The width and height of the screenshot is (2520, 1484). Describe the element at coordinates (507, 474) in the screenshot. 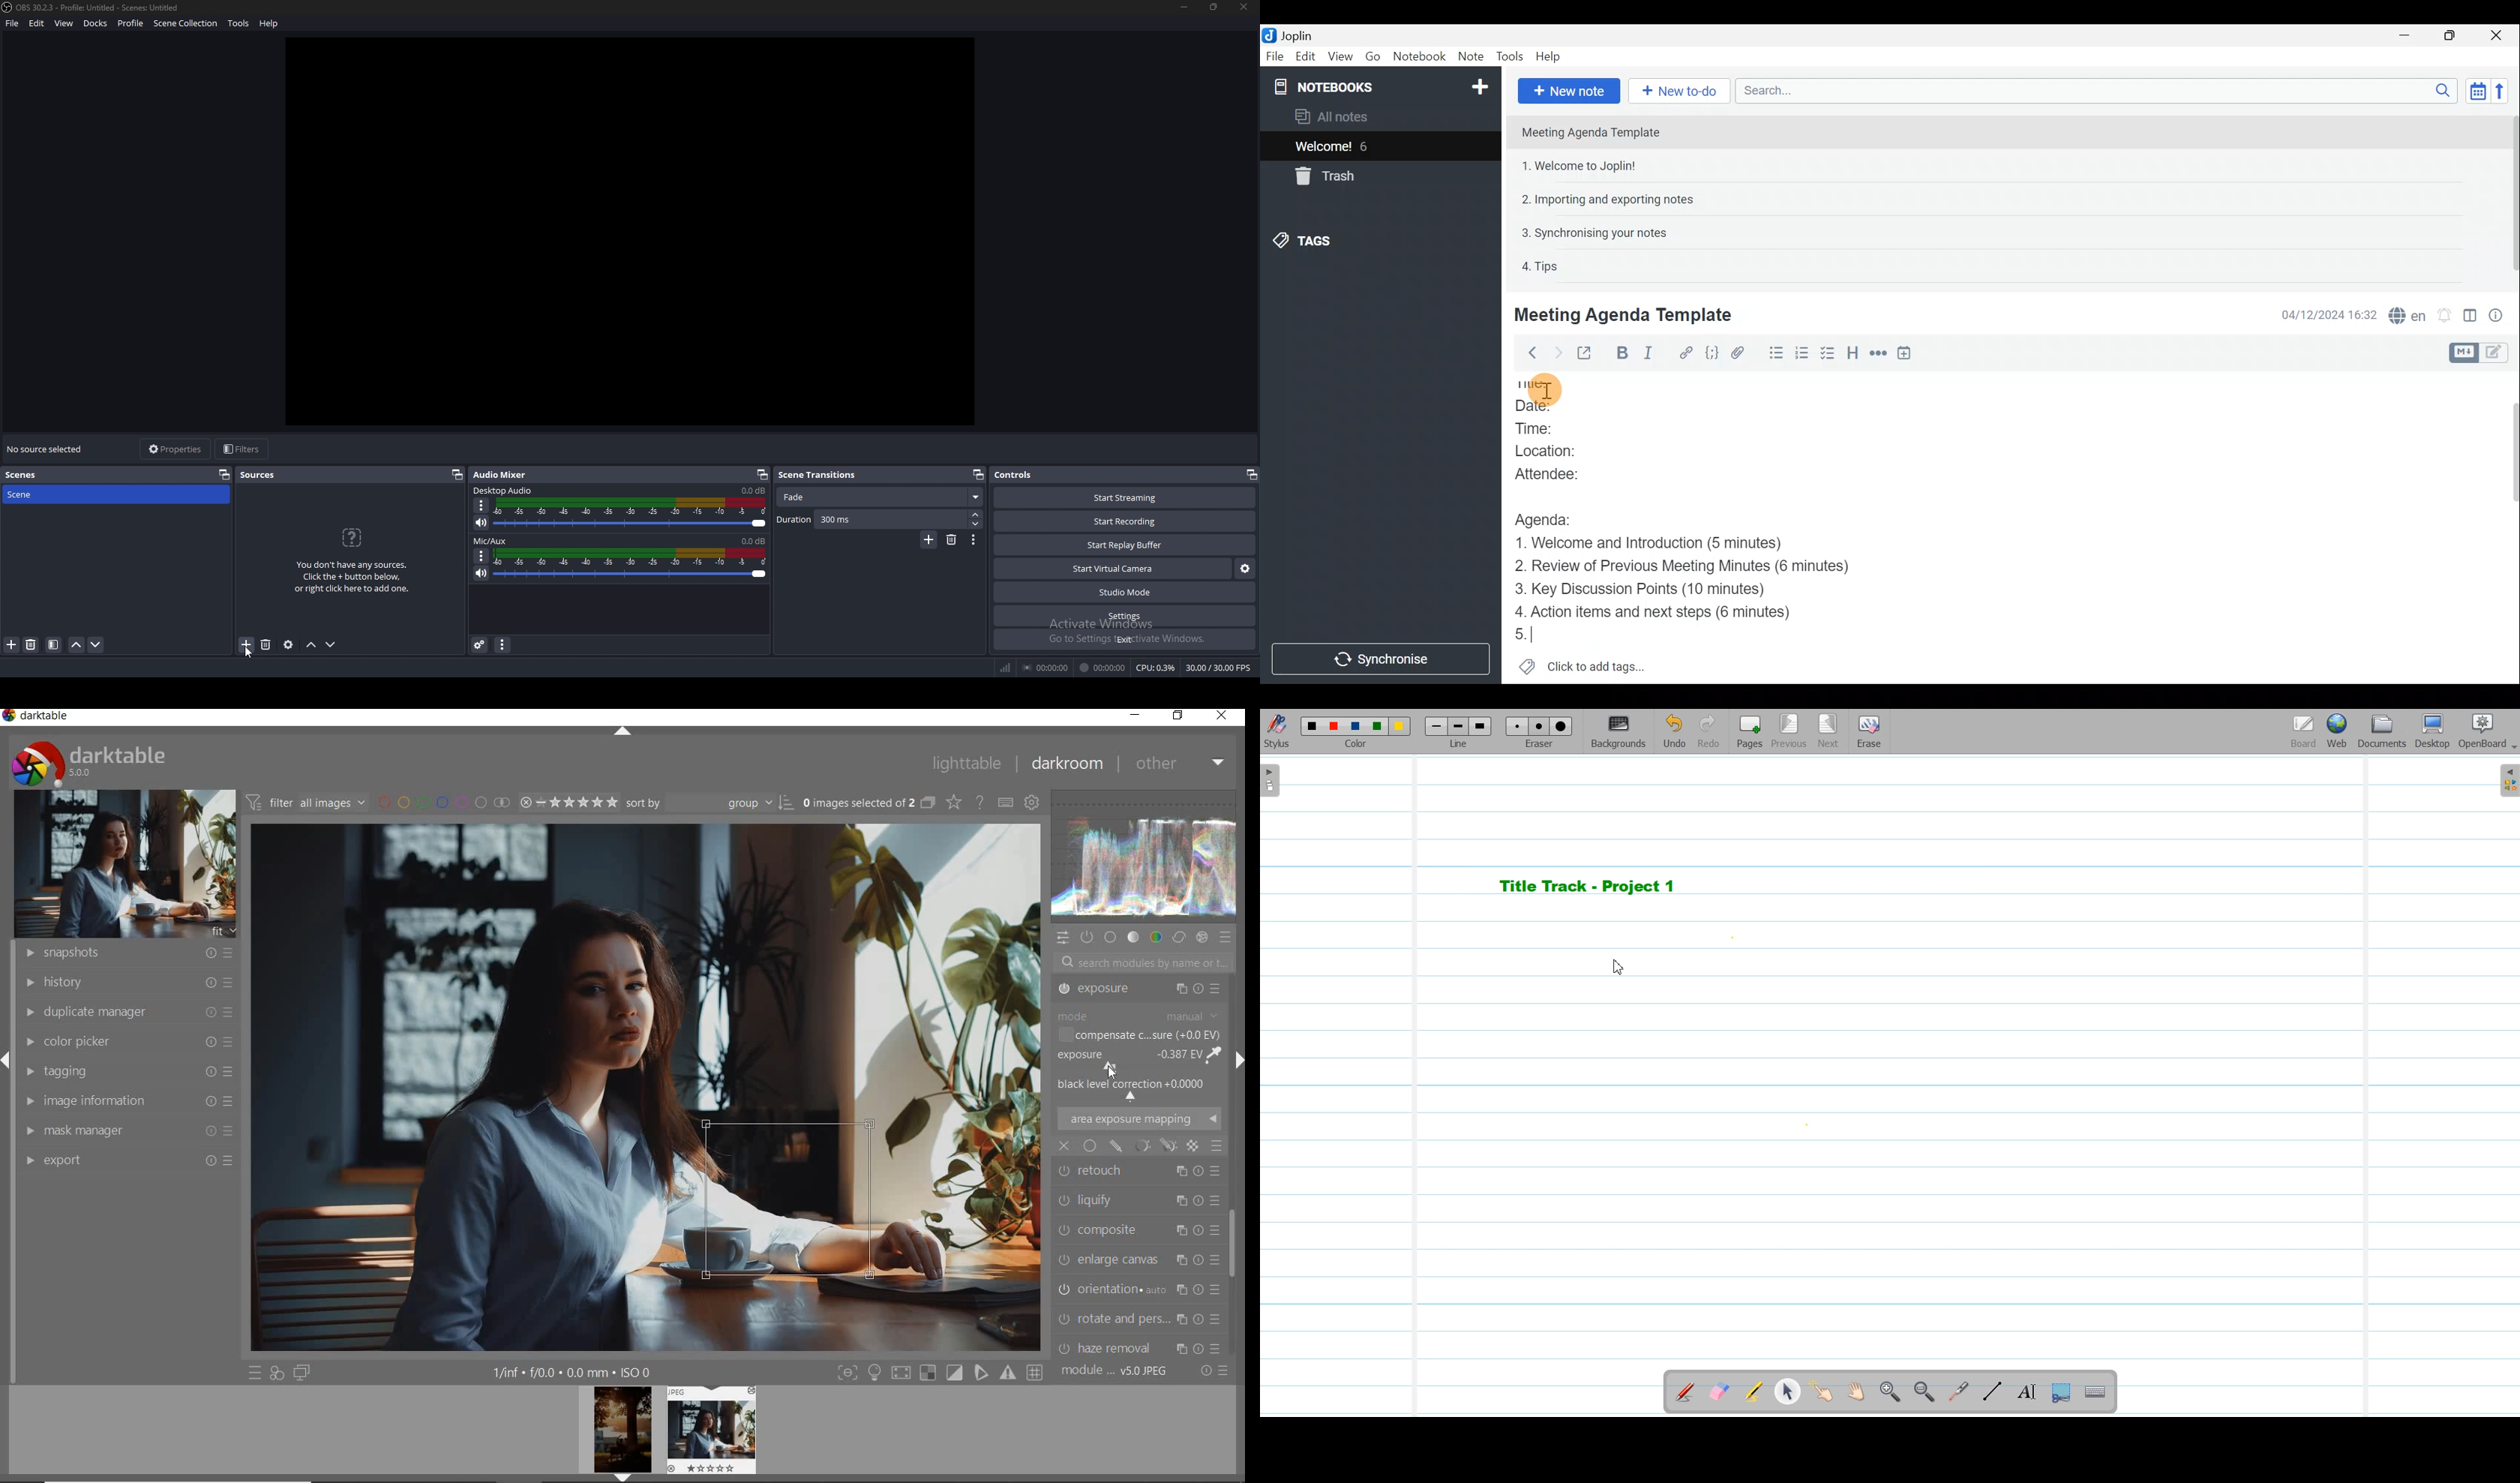

I see `audio mixer` at that location.